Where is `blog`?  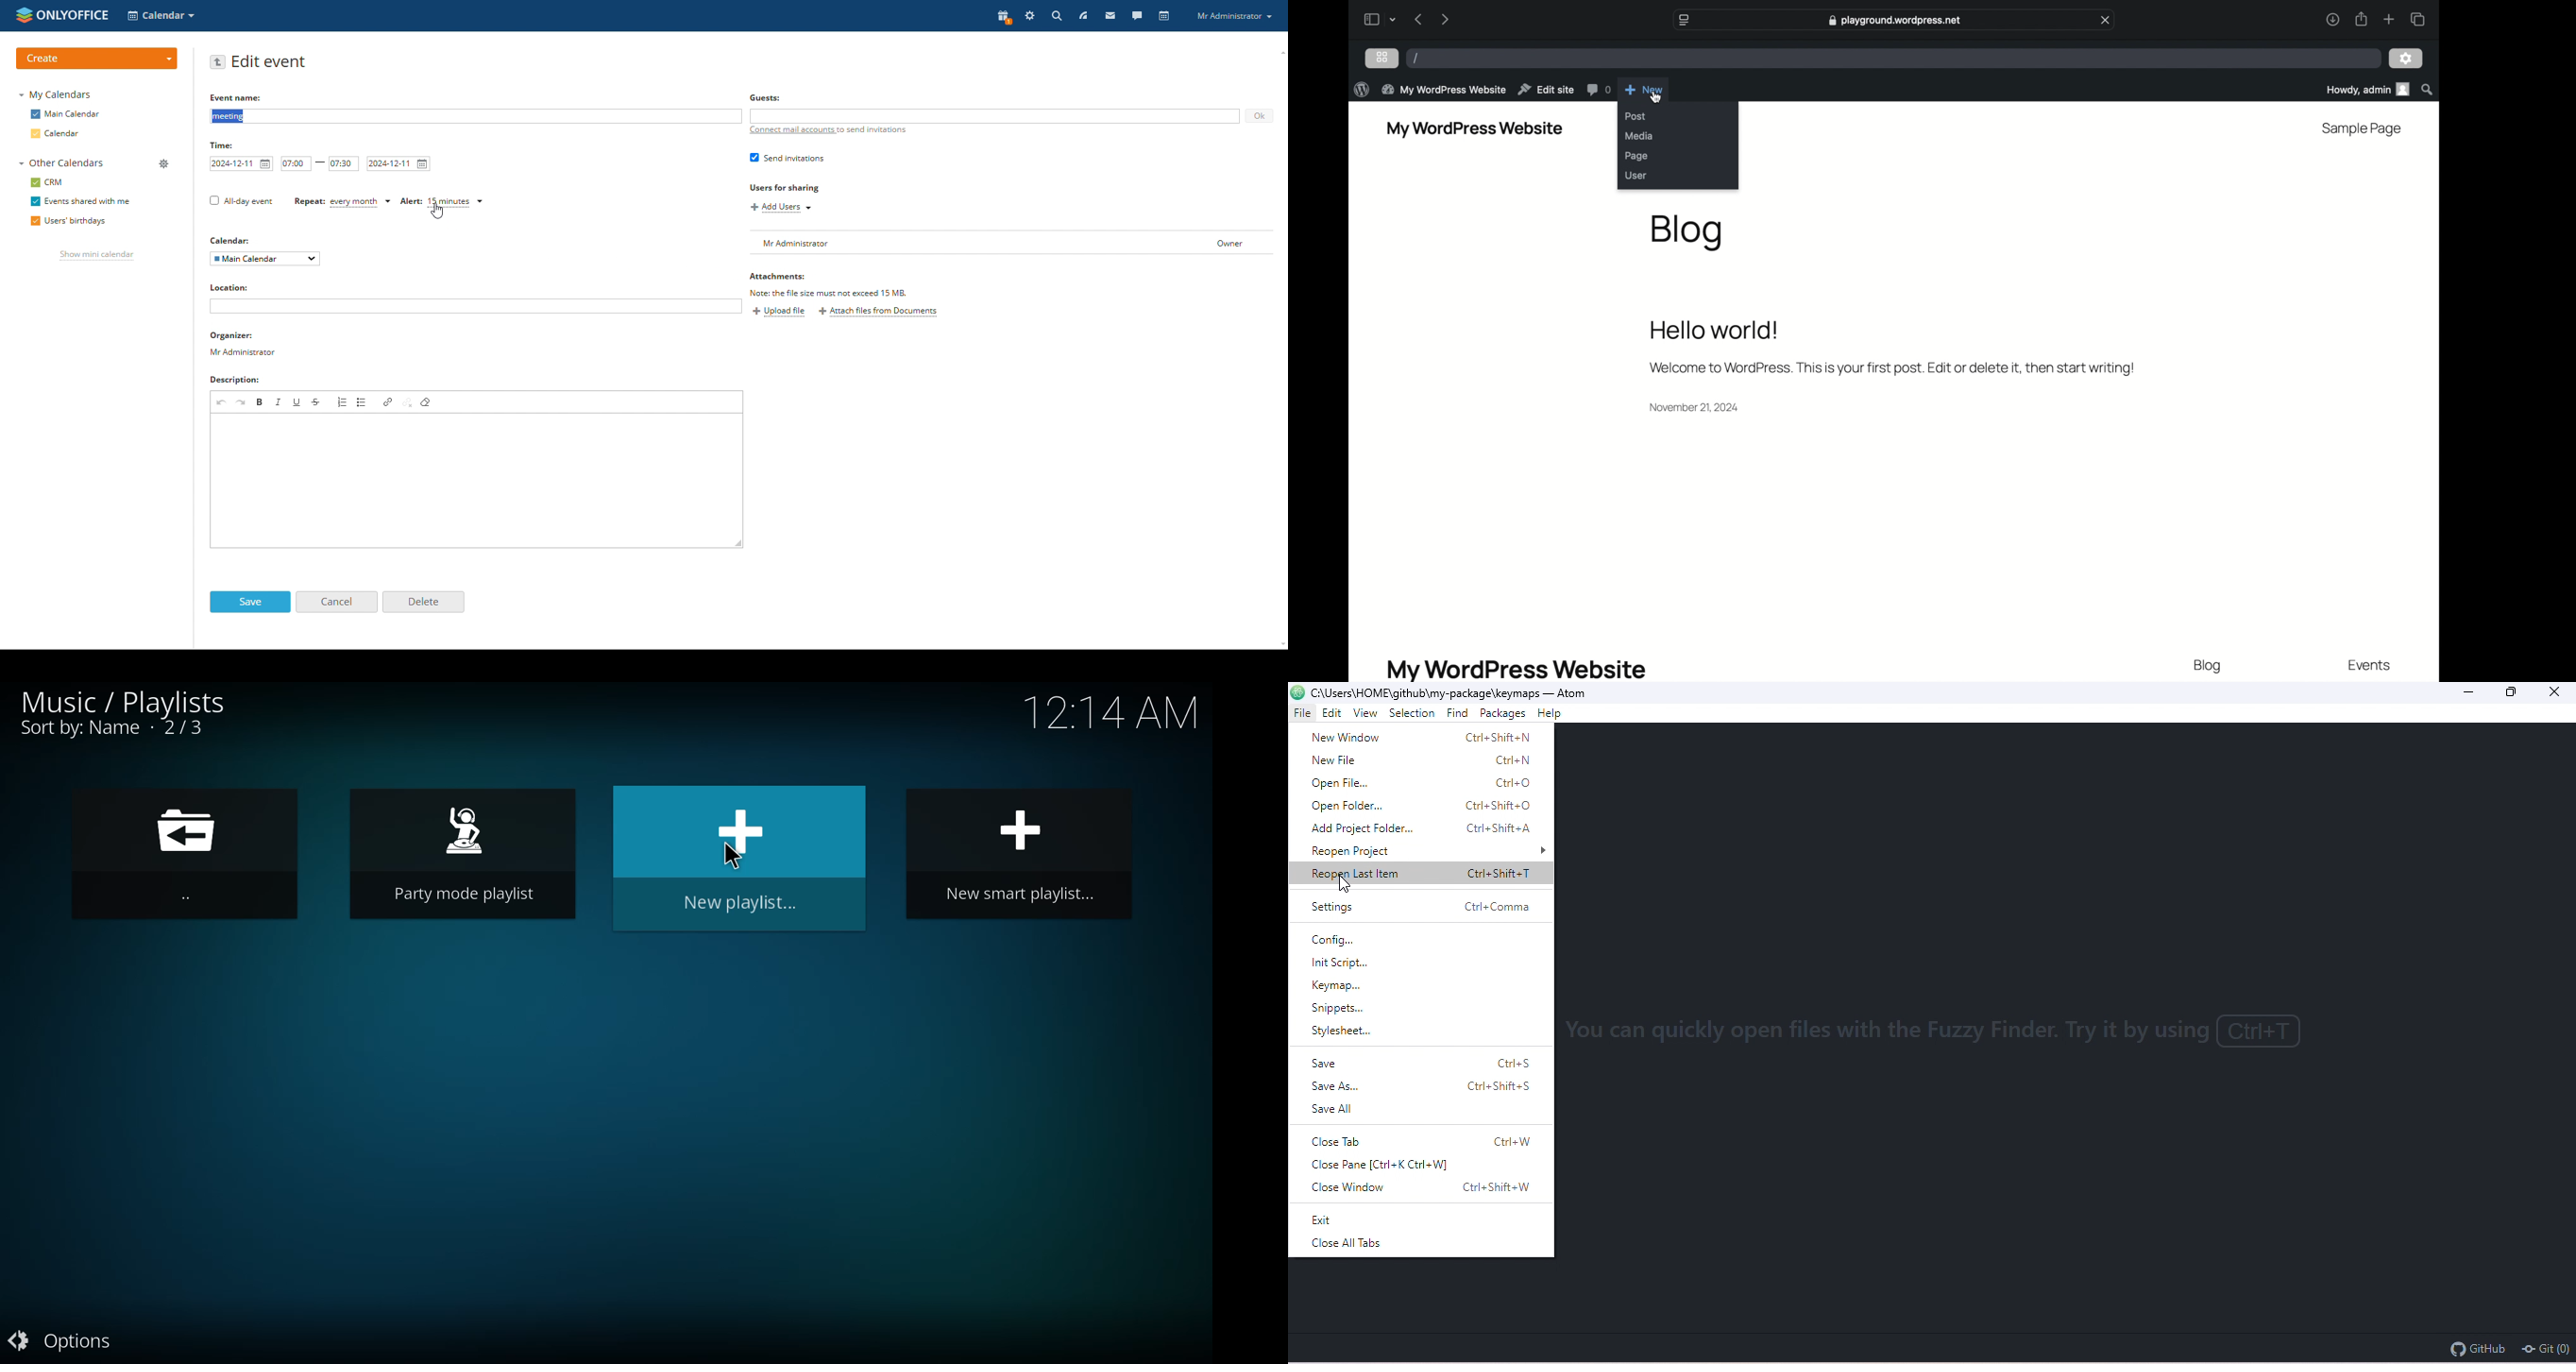
blog is located at coordinates (2208, 667).